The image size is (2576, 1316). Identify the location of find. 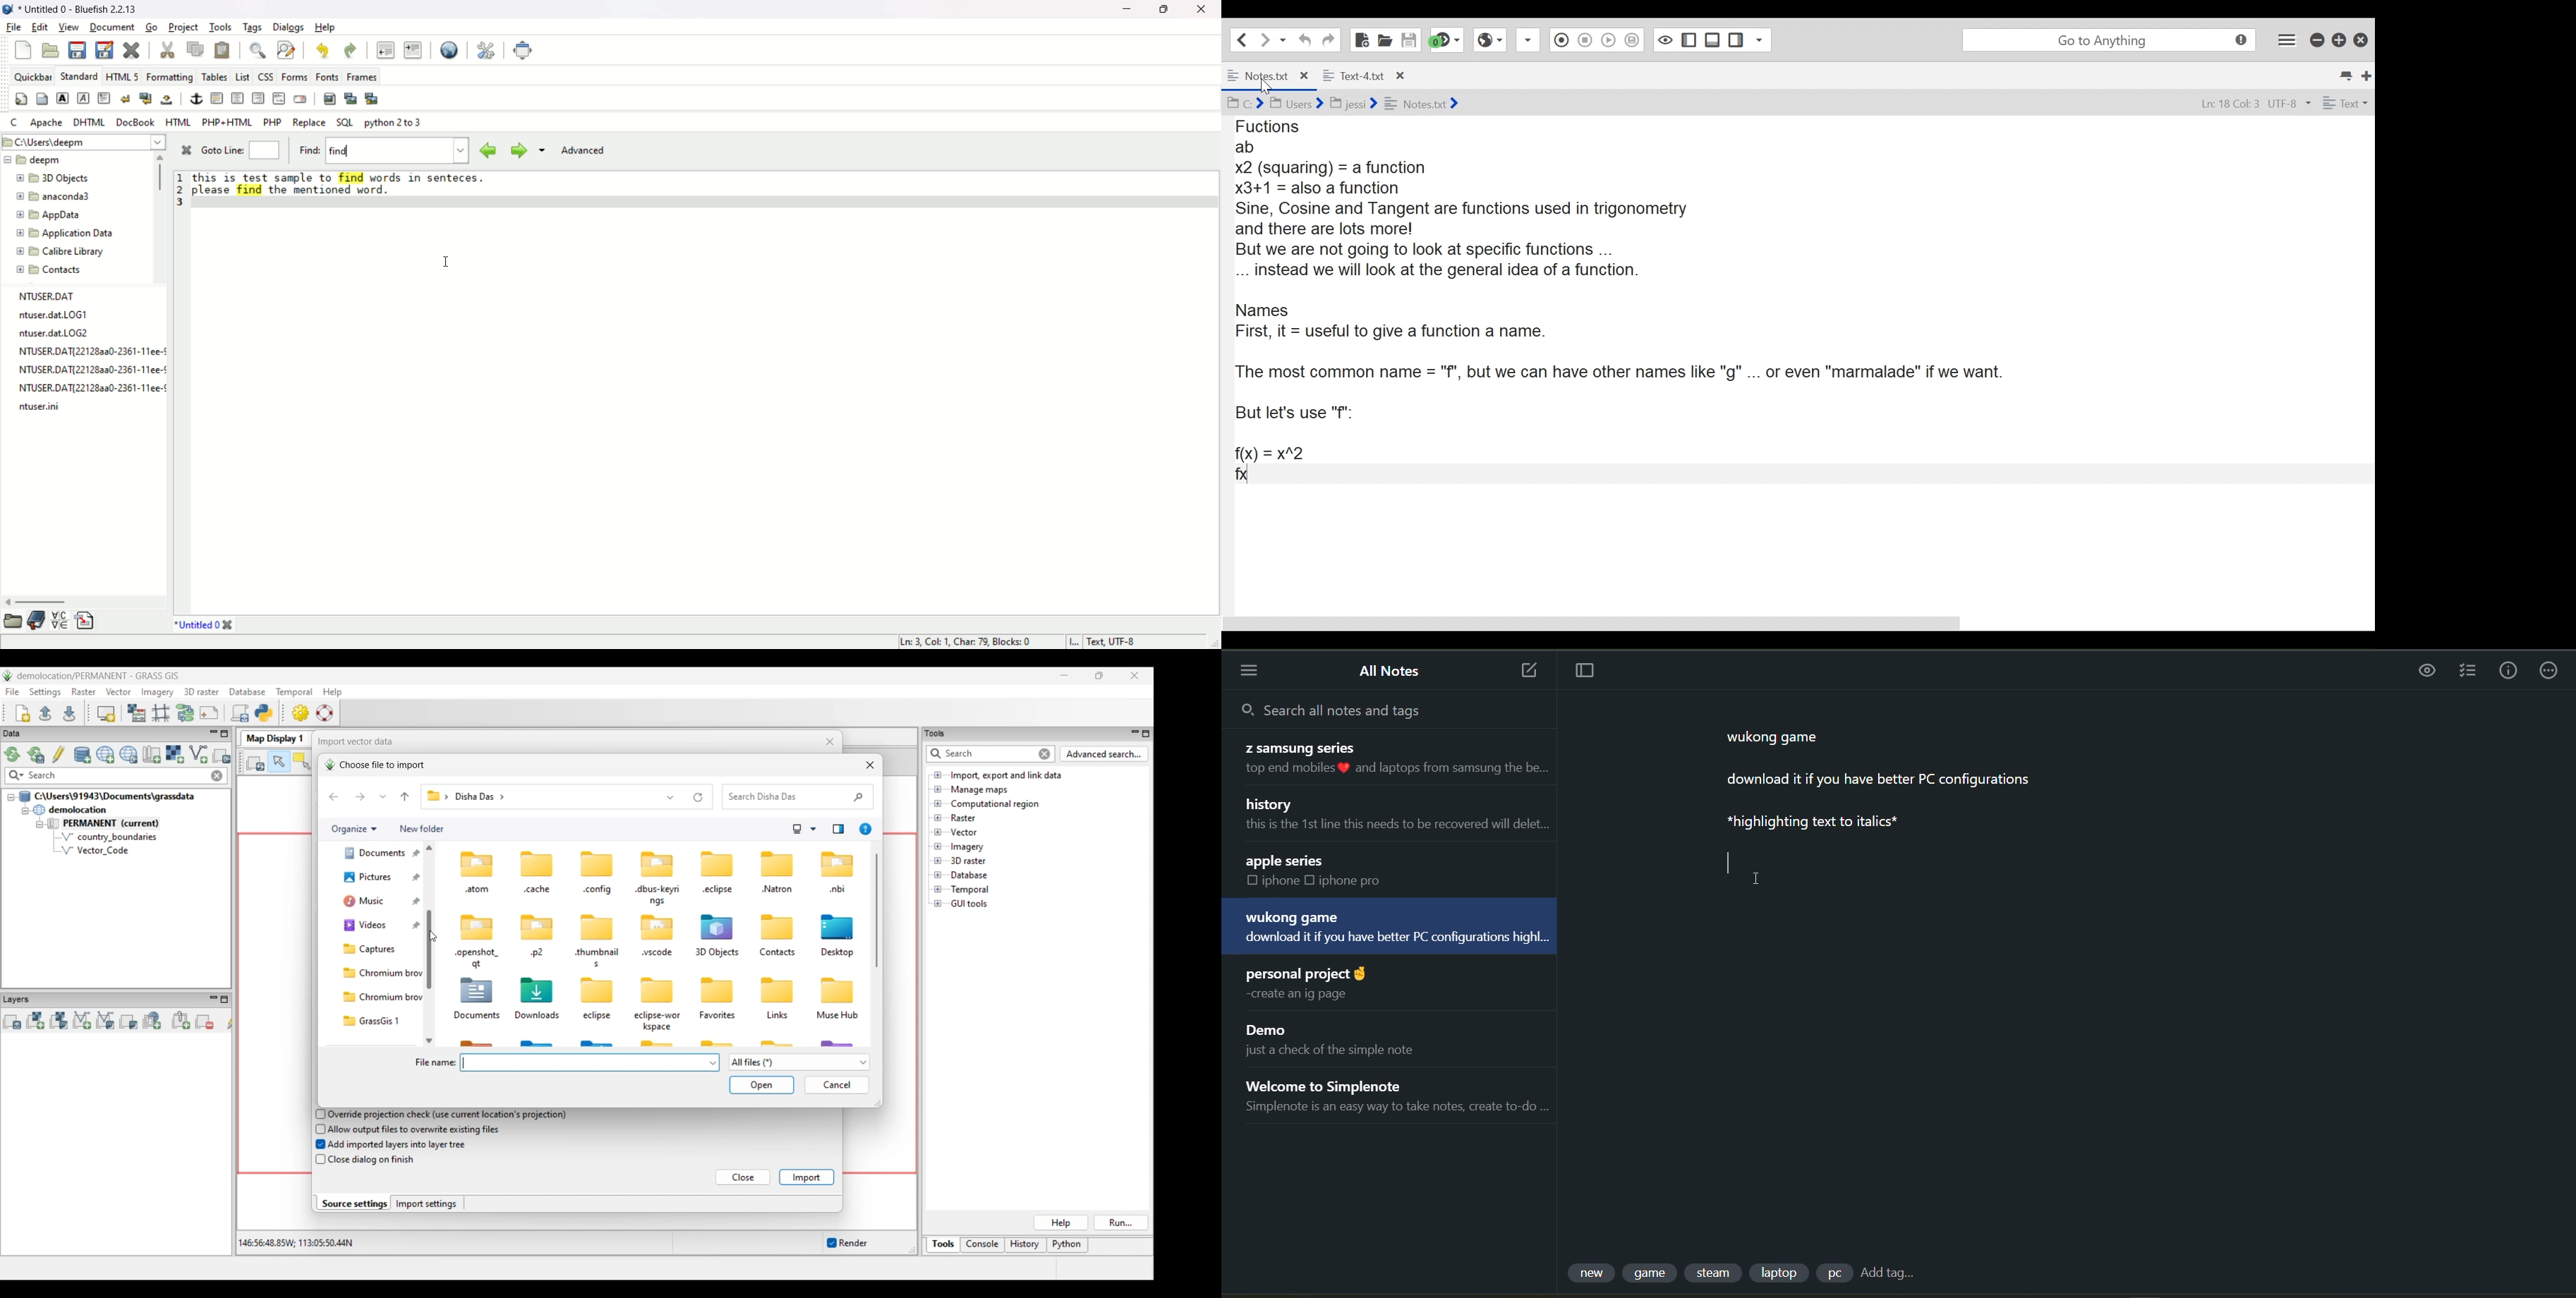
(309, 150).